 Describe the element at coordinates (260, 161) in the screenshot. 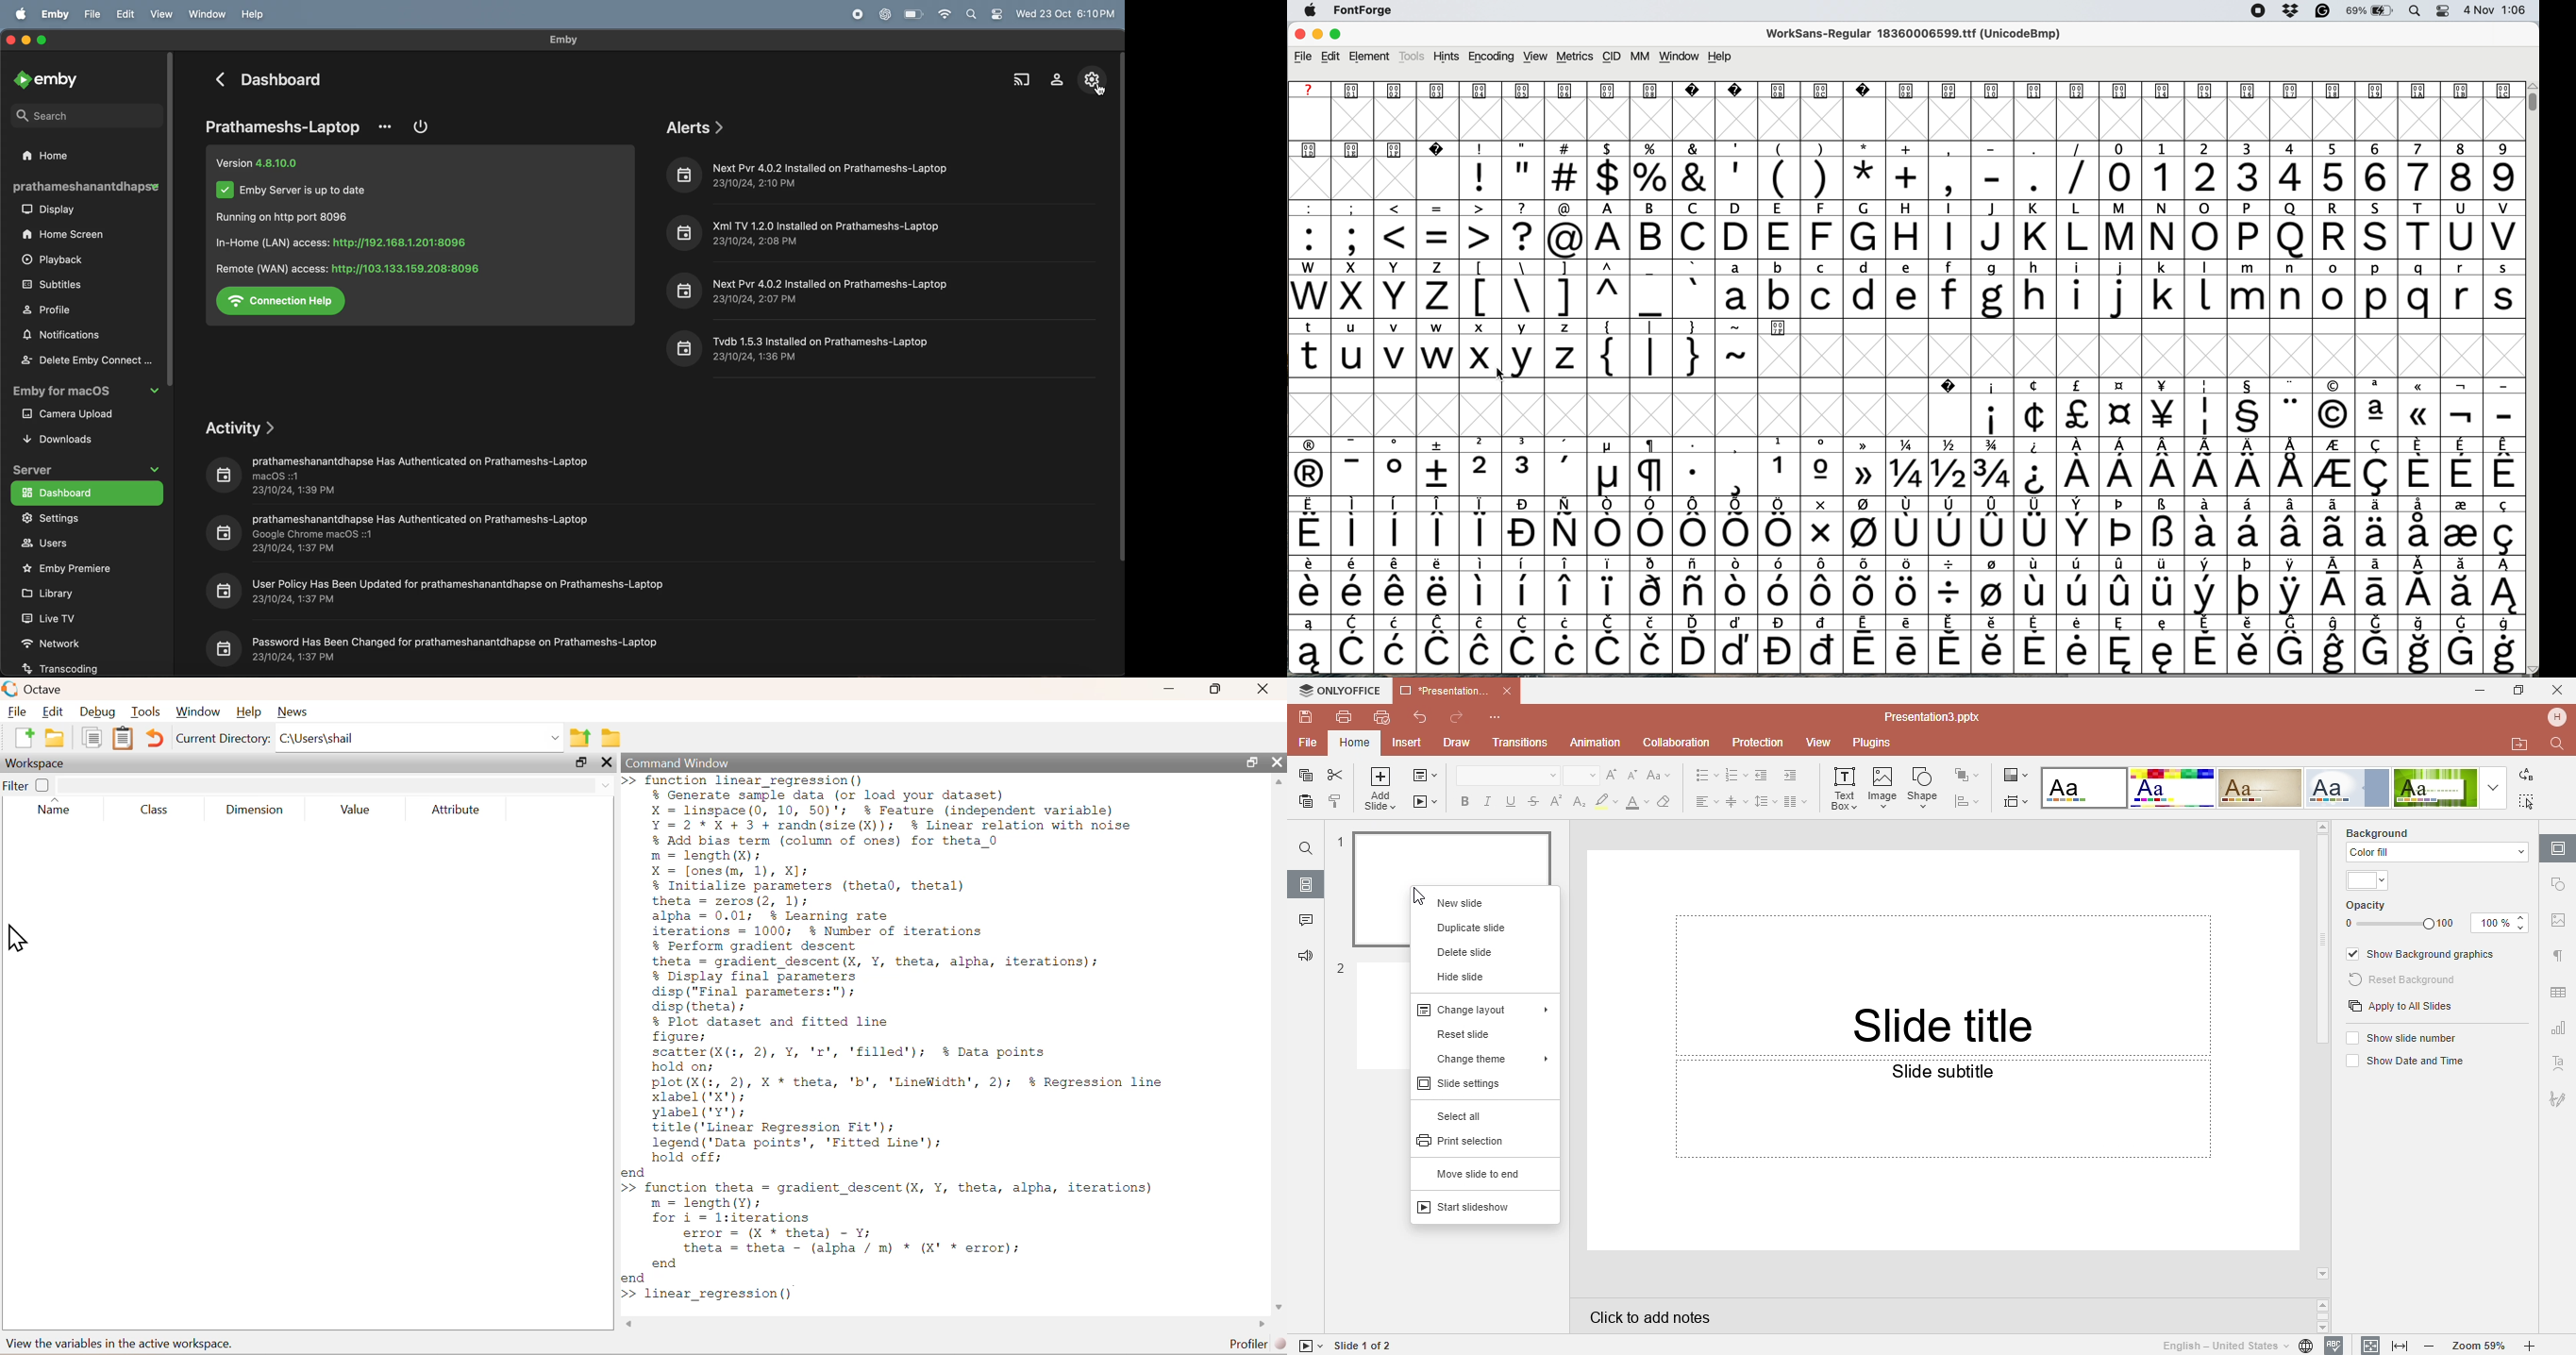

I see `version 4.8.10.0` at that location.